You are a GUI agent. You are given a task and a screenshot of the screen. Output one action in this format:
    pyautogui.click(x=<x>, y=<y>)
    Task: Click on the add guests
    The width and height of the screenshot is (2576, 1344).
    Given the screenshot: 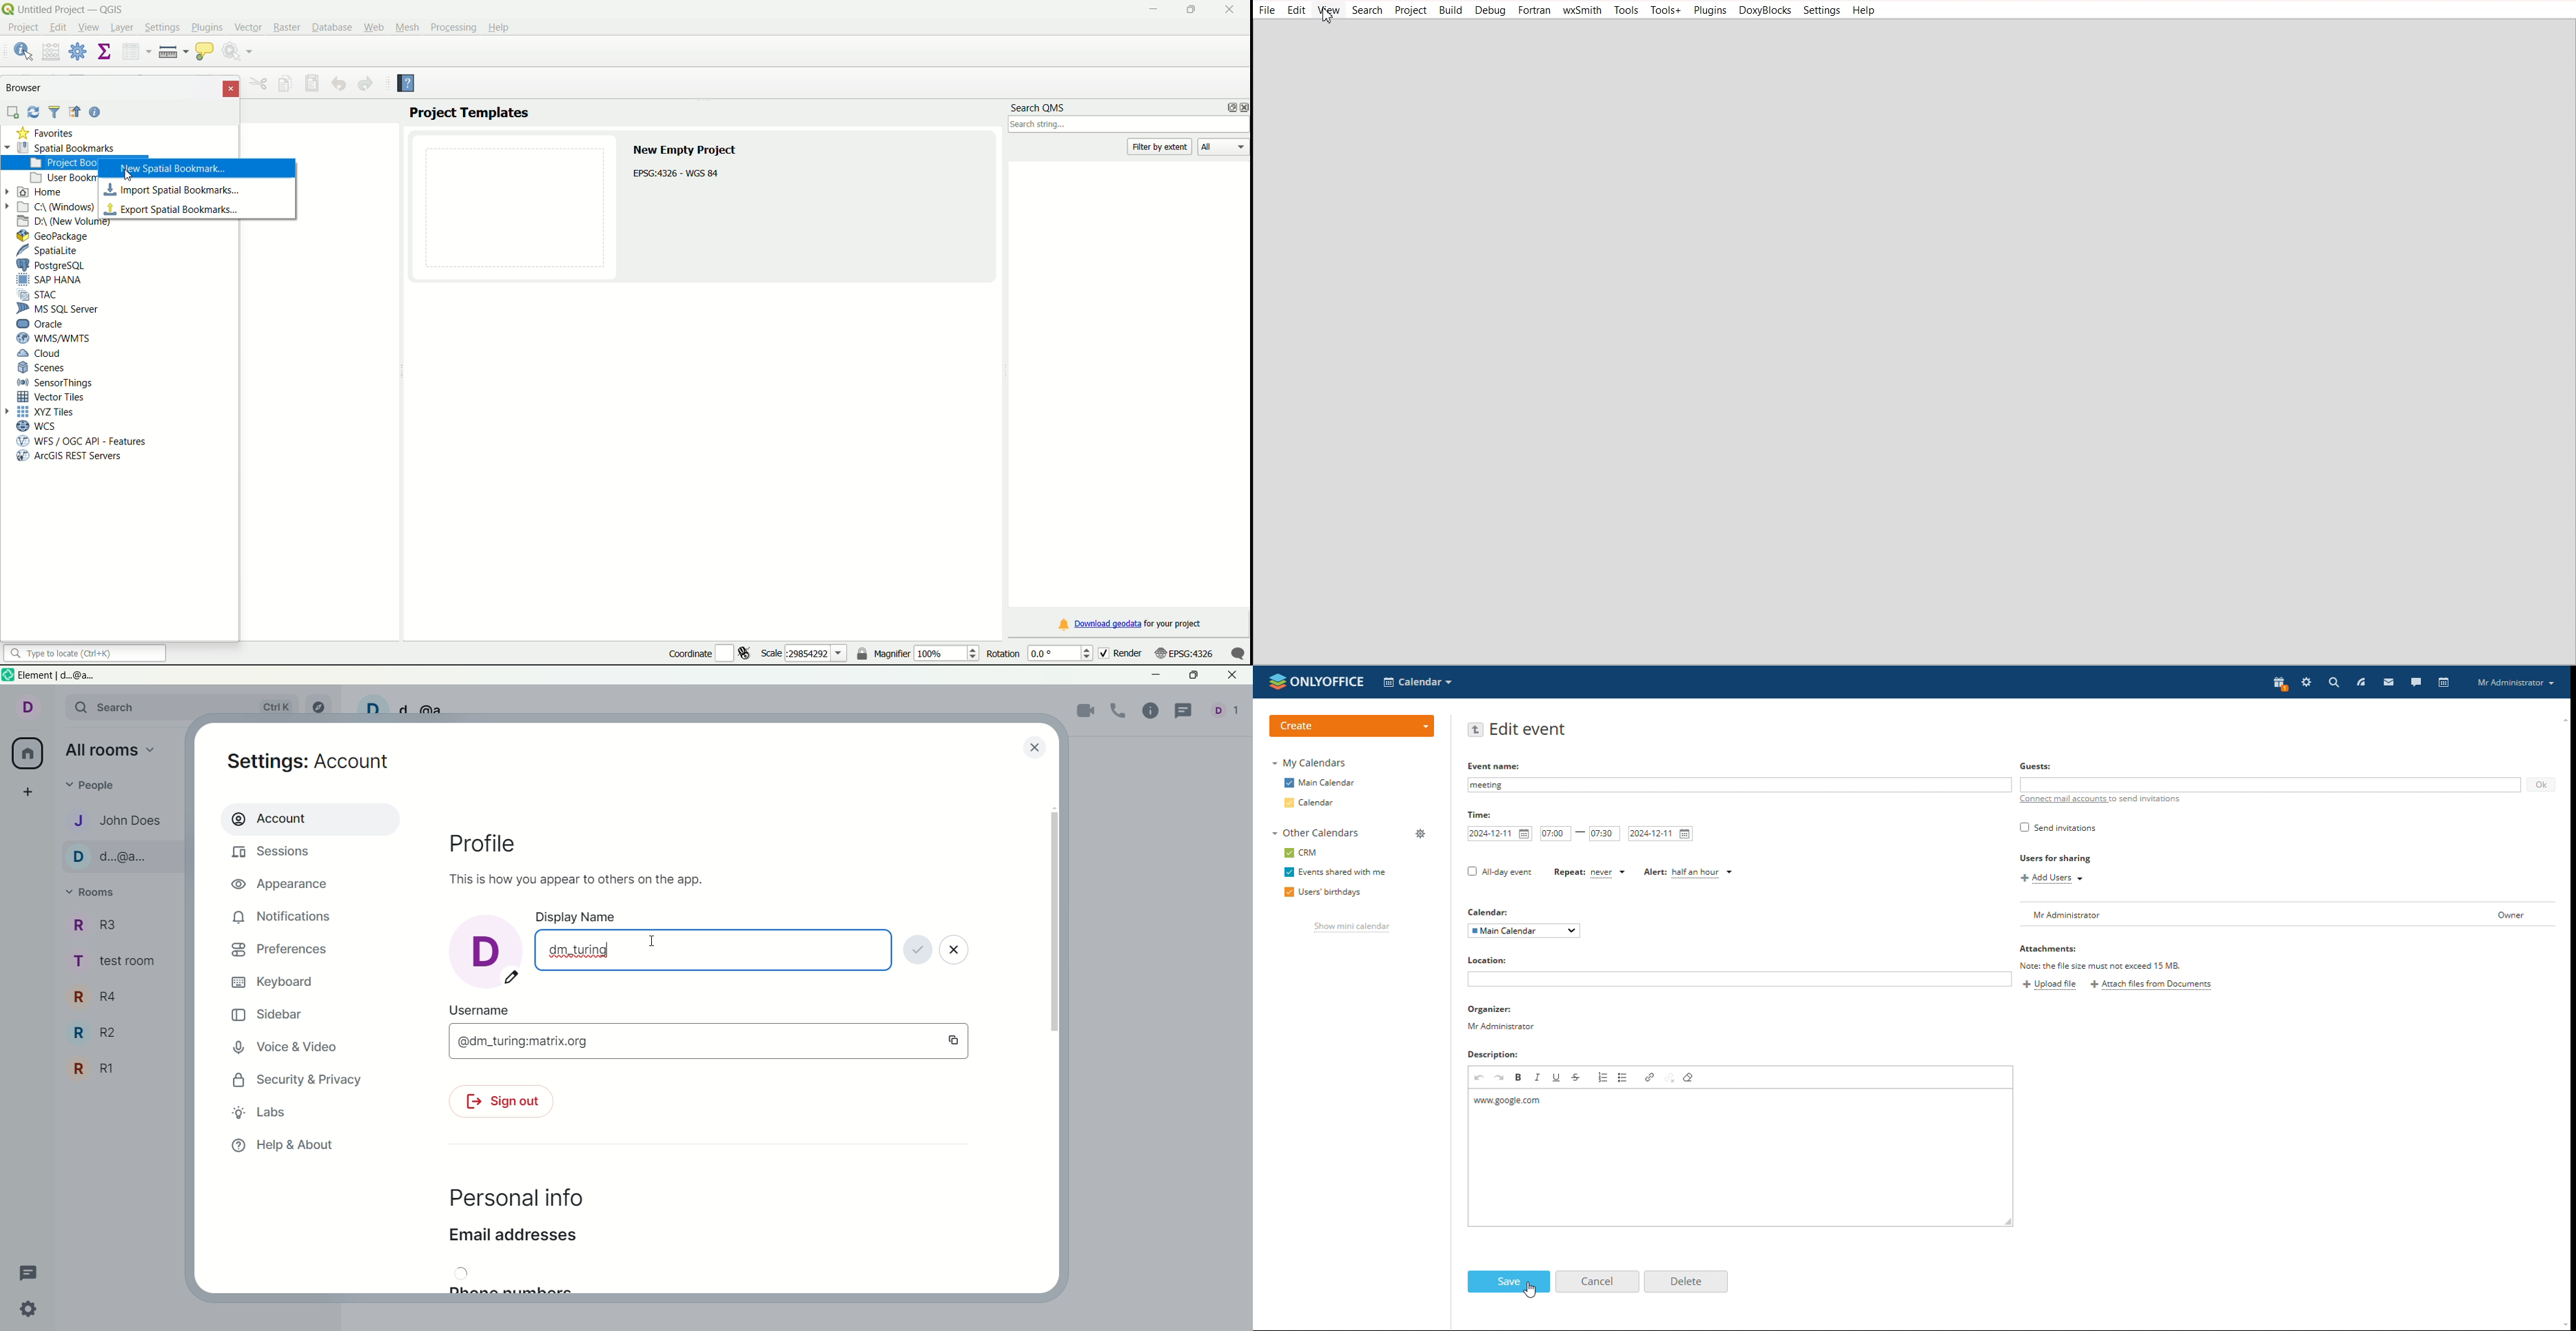 What is the action you would take?
    pyautogui.click(x=2270, y=785)
    